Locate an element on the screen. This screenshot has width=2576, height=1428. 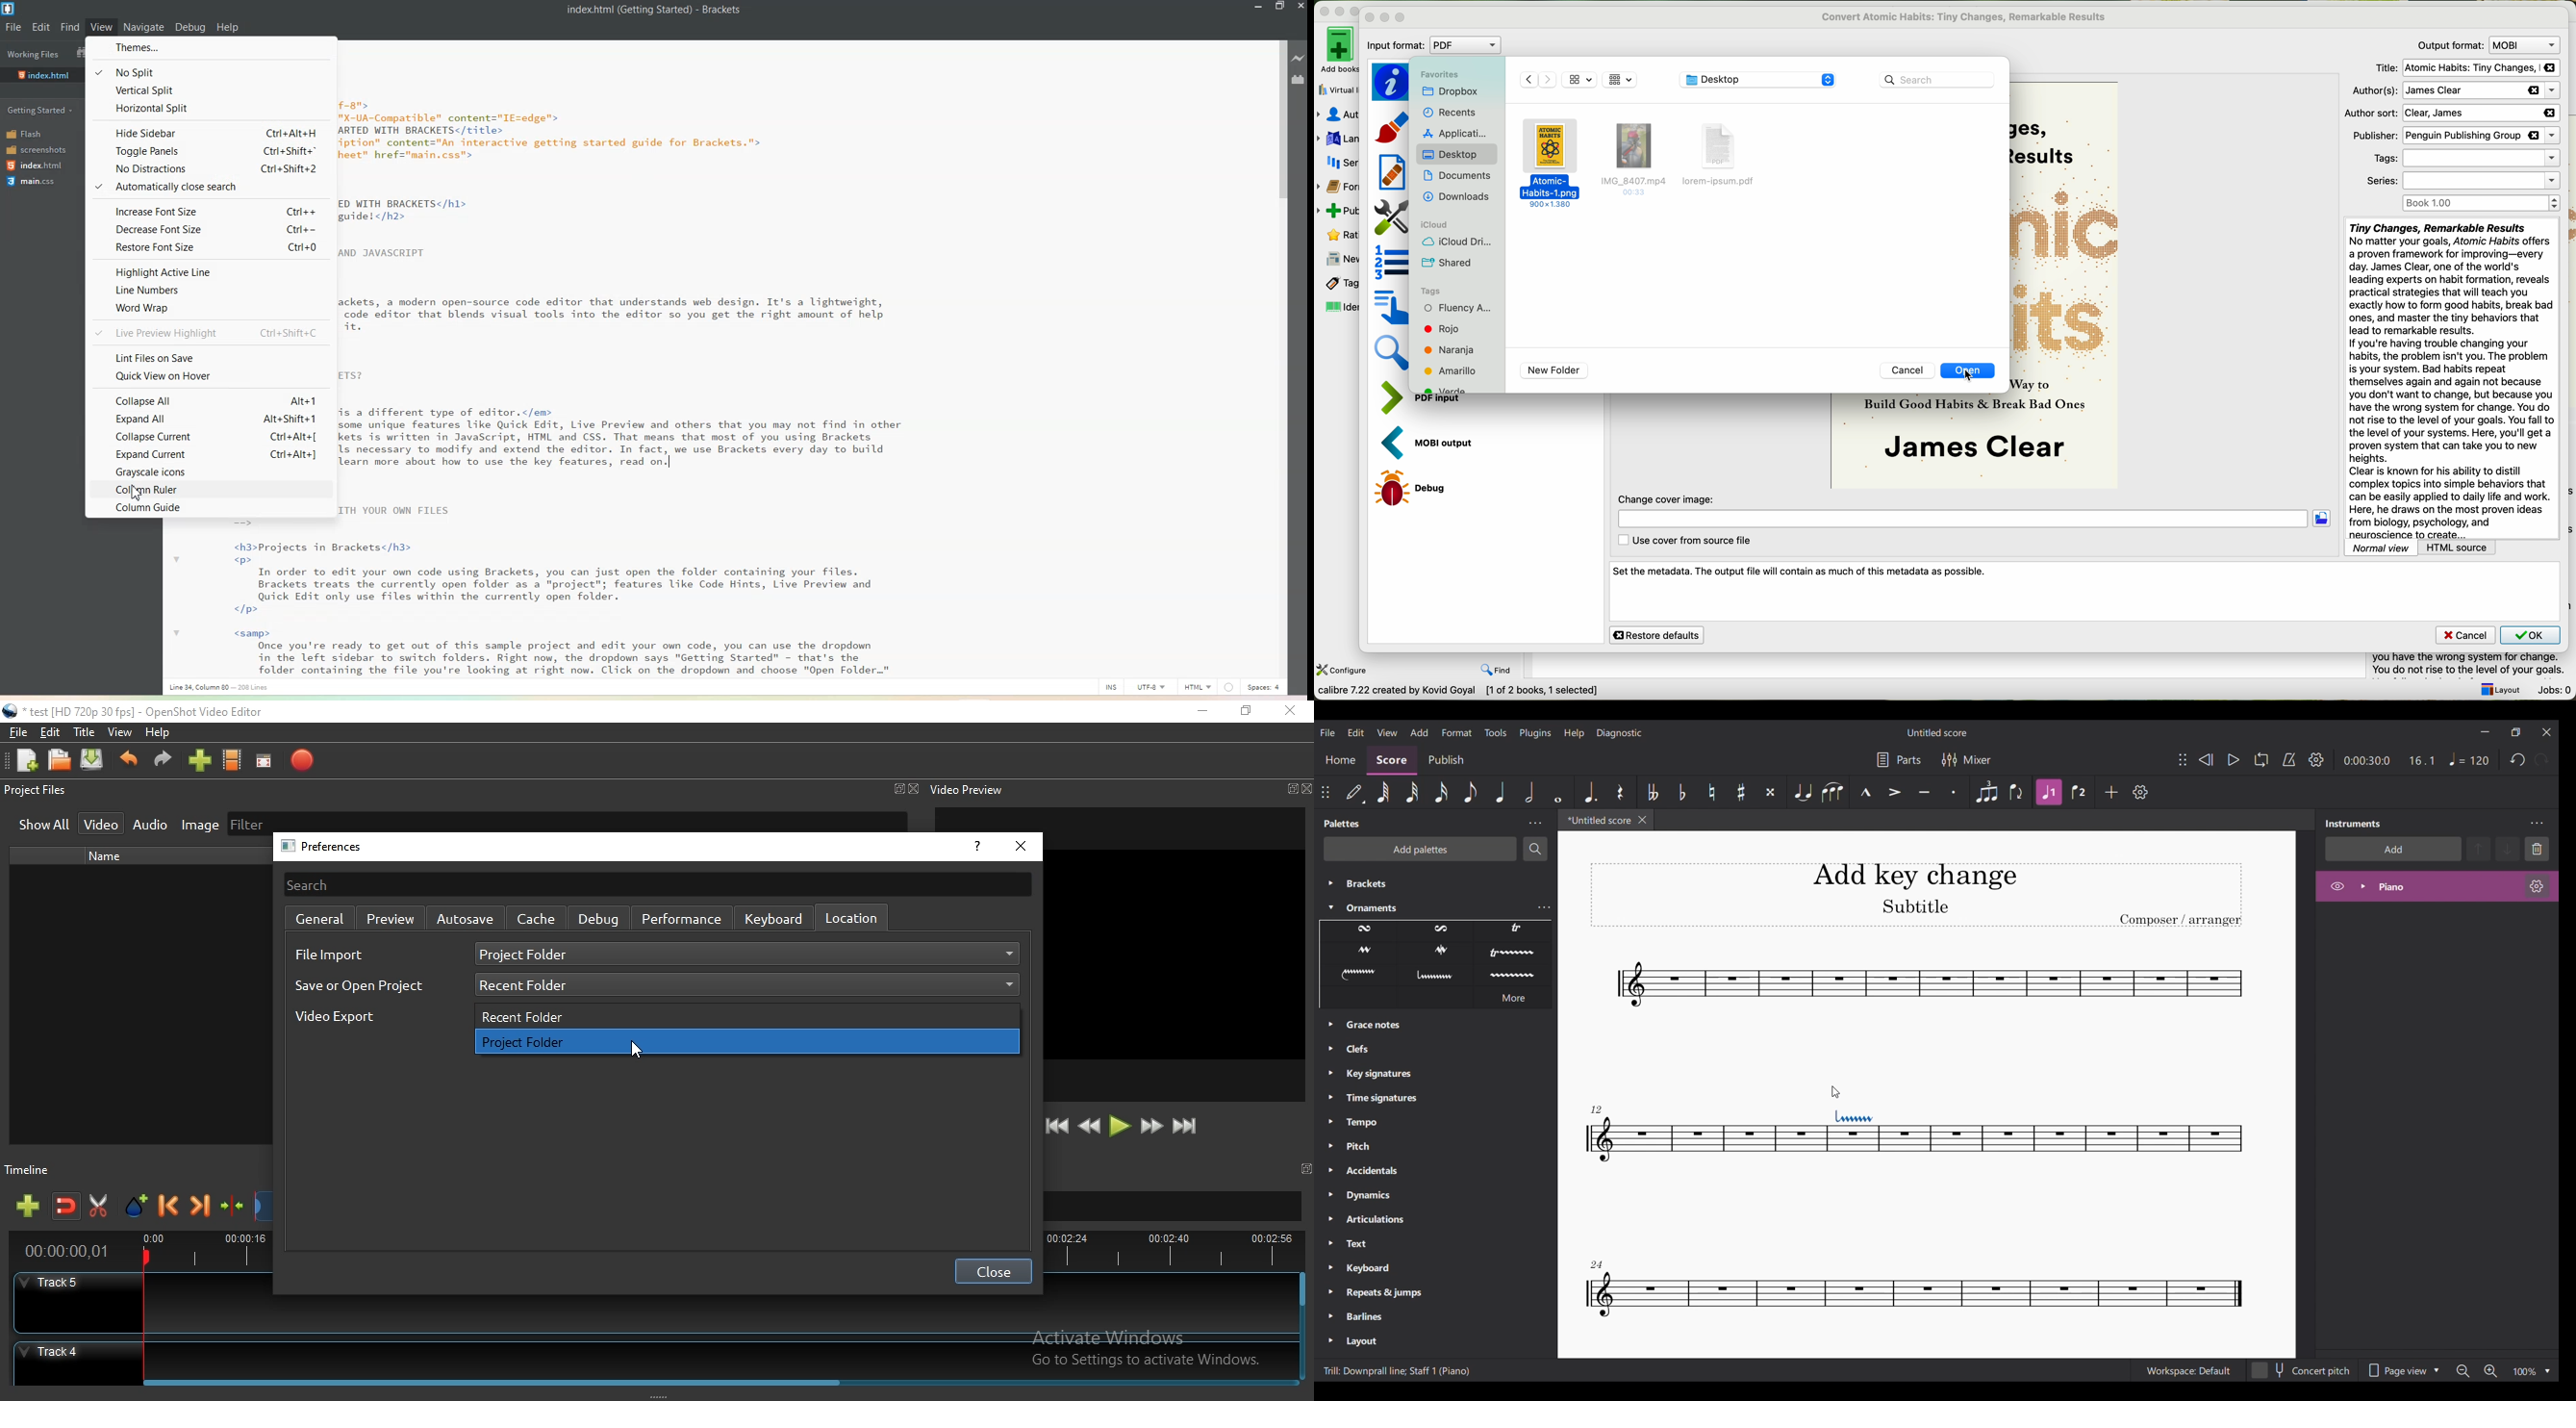
Column Guide is located at coordinates (209, 507).